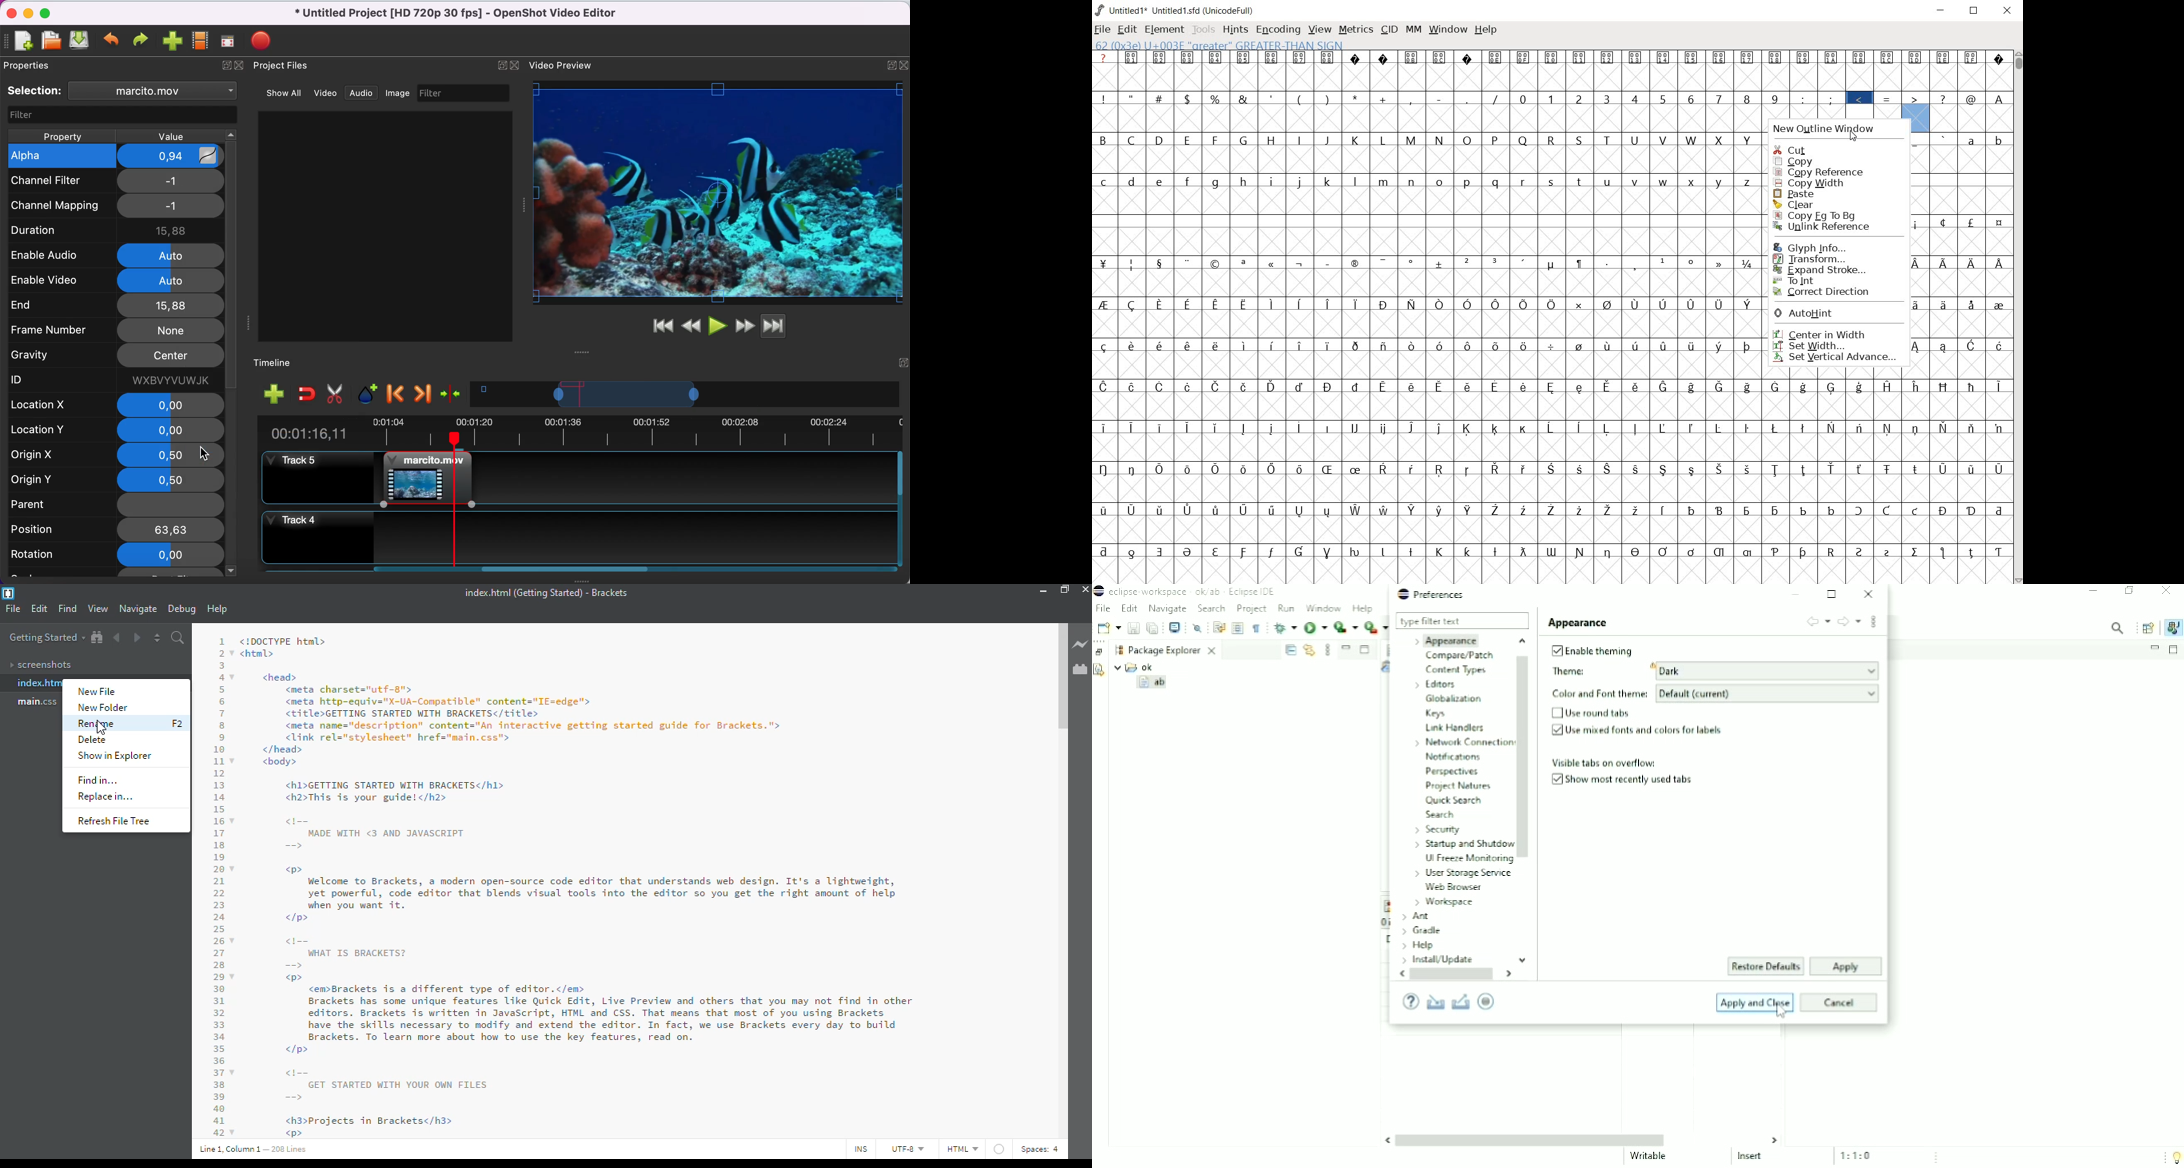 Image resolution: width=2184 pixels, height=1176 pixels. I want to click on WXBVYVUWJK, so click(169, 380).